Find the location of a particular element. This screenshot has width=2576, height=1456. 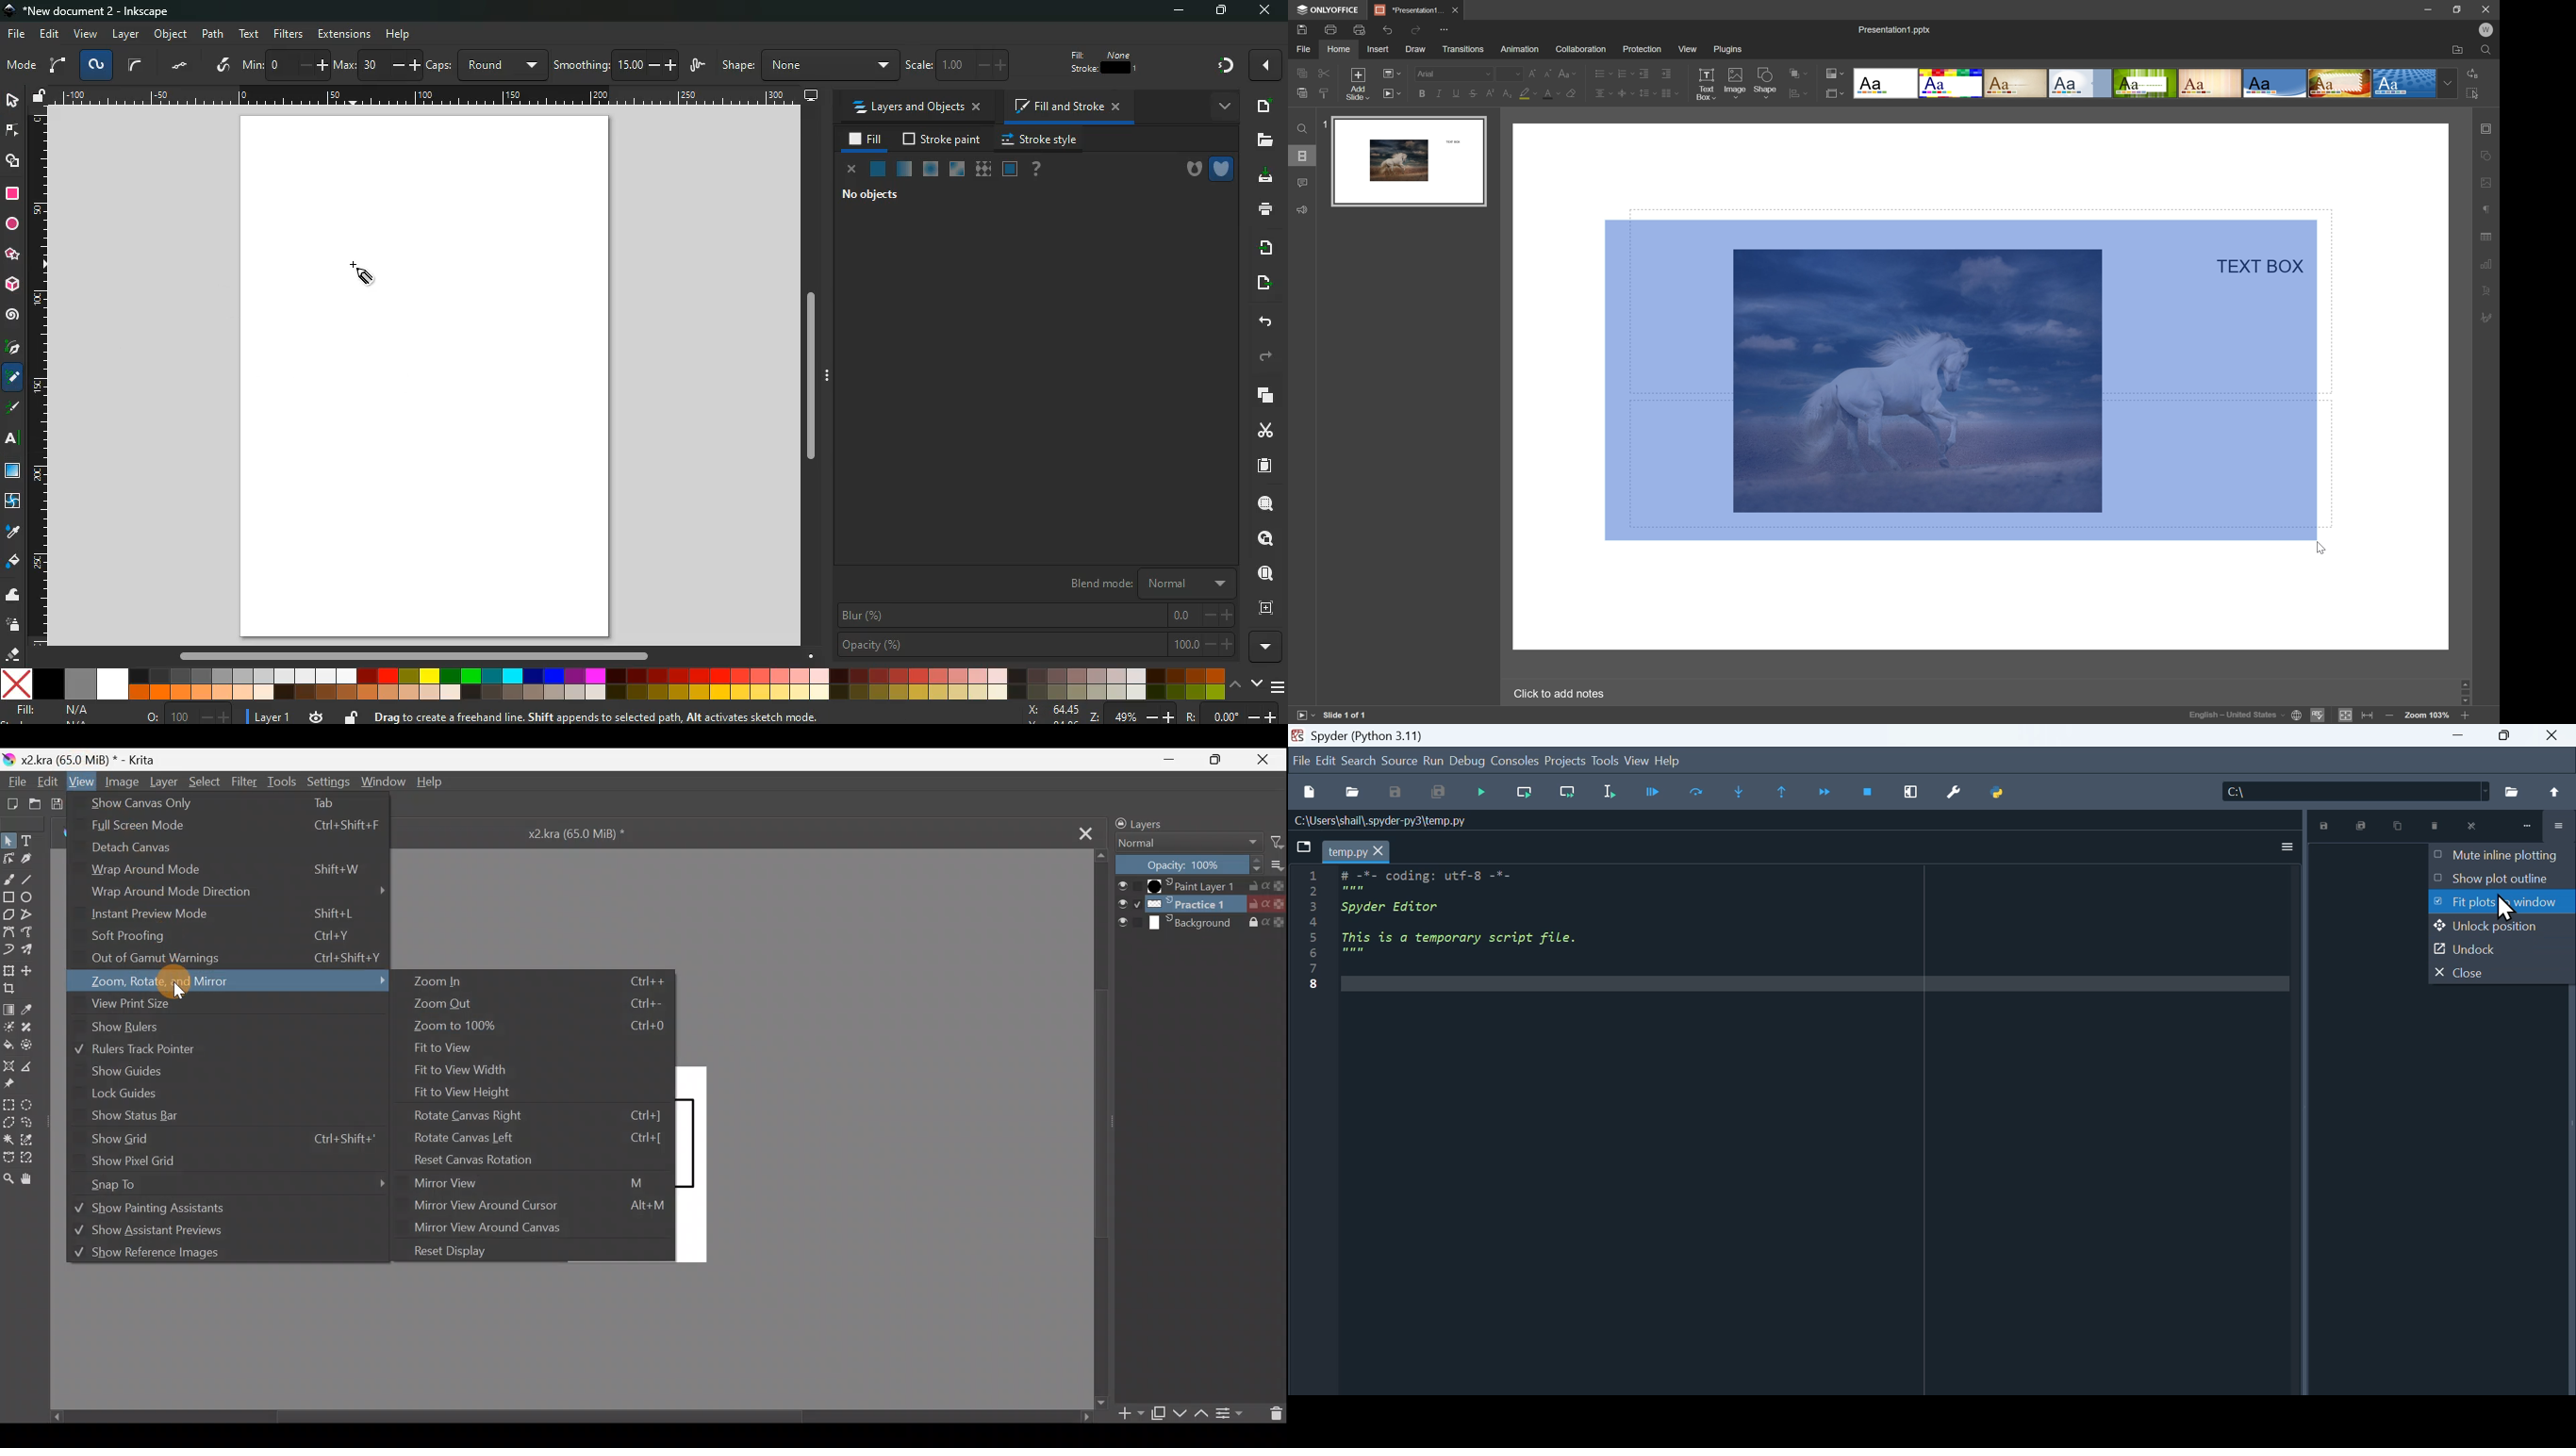

plugins is located at coordinates (1728, 48).